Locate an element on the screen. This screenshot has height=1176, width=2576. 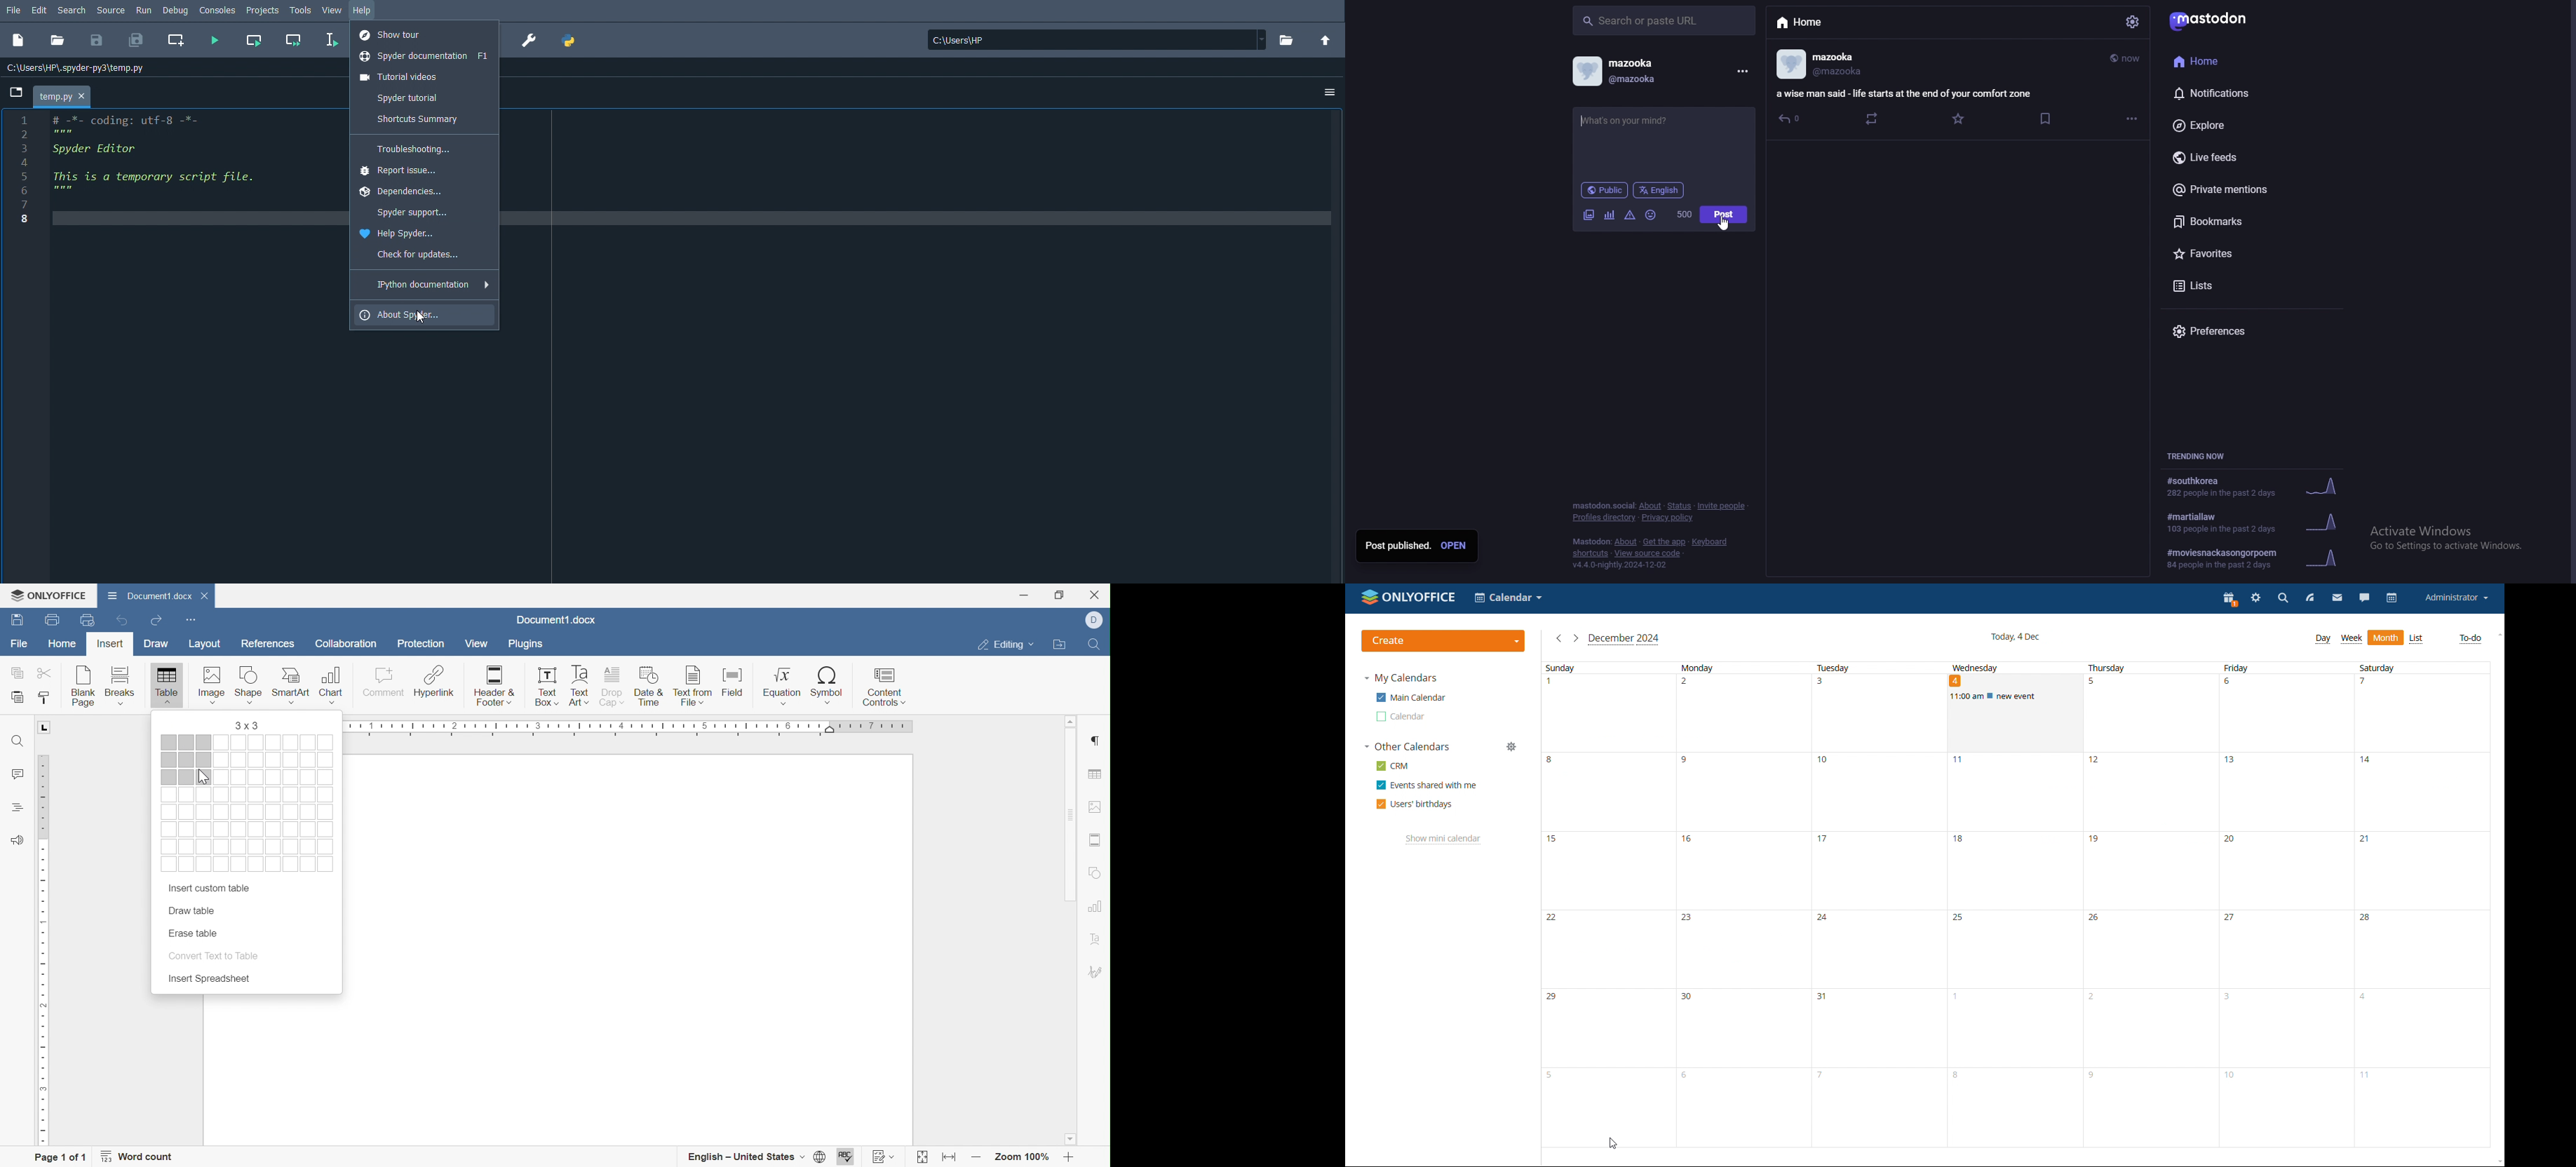
favourite is located at coordinates (1960, 119).